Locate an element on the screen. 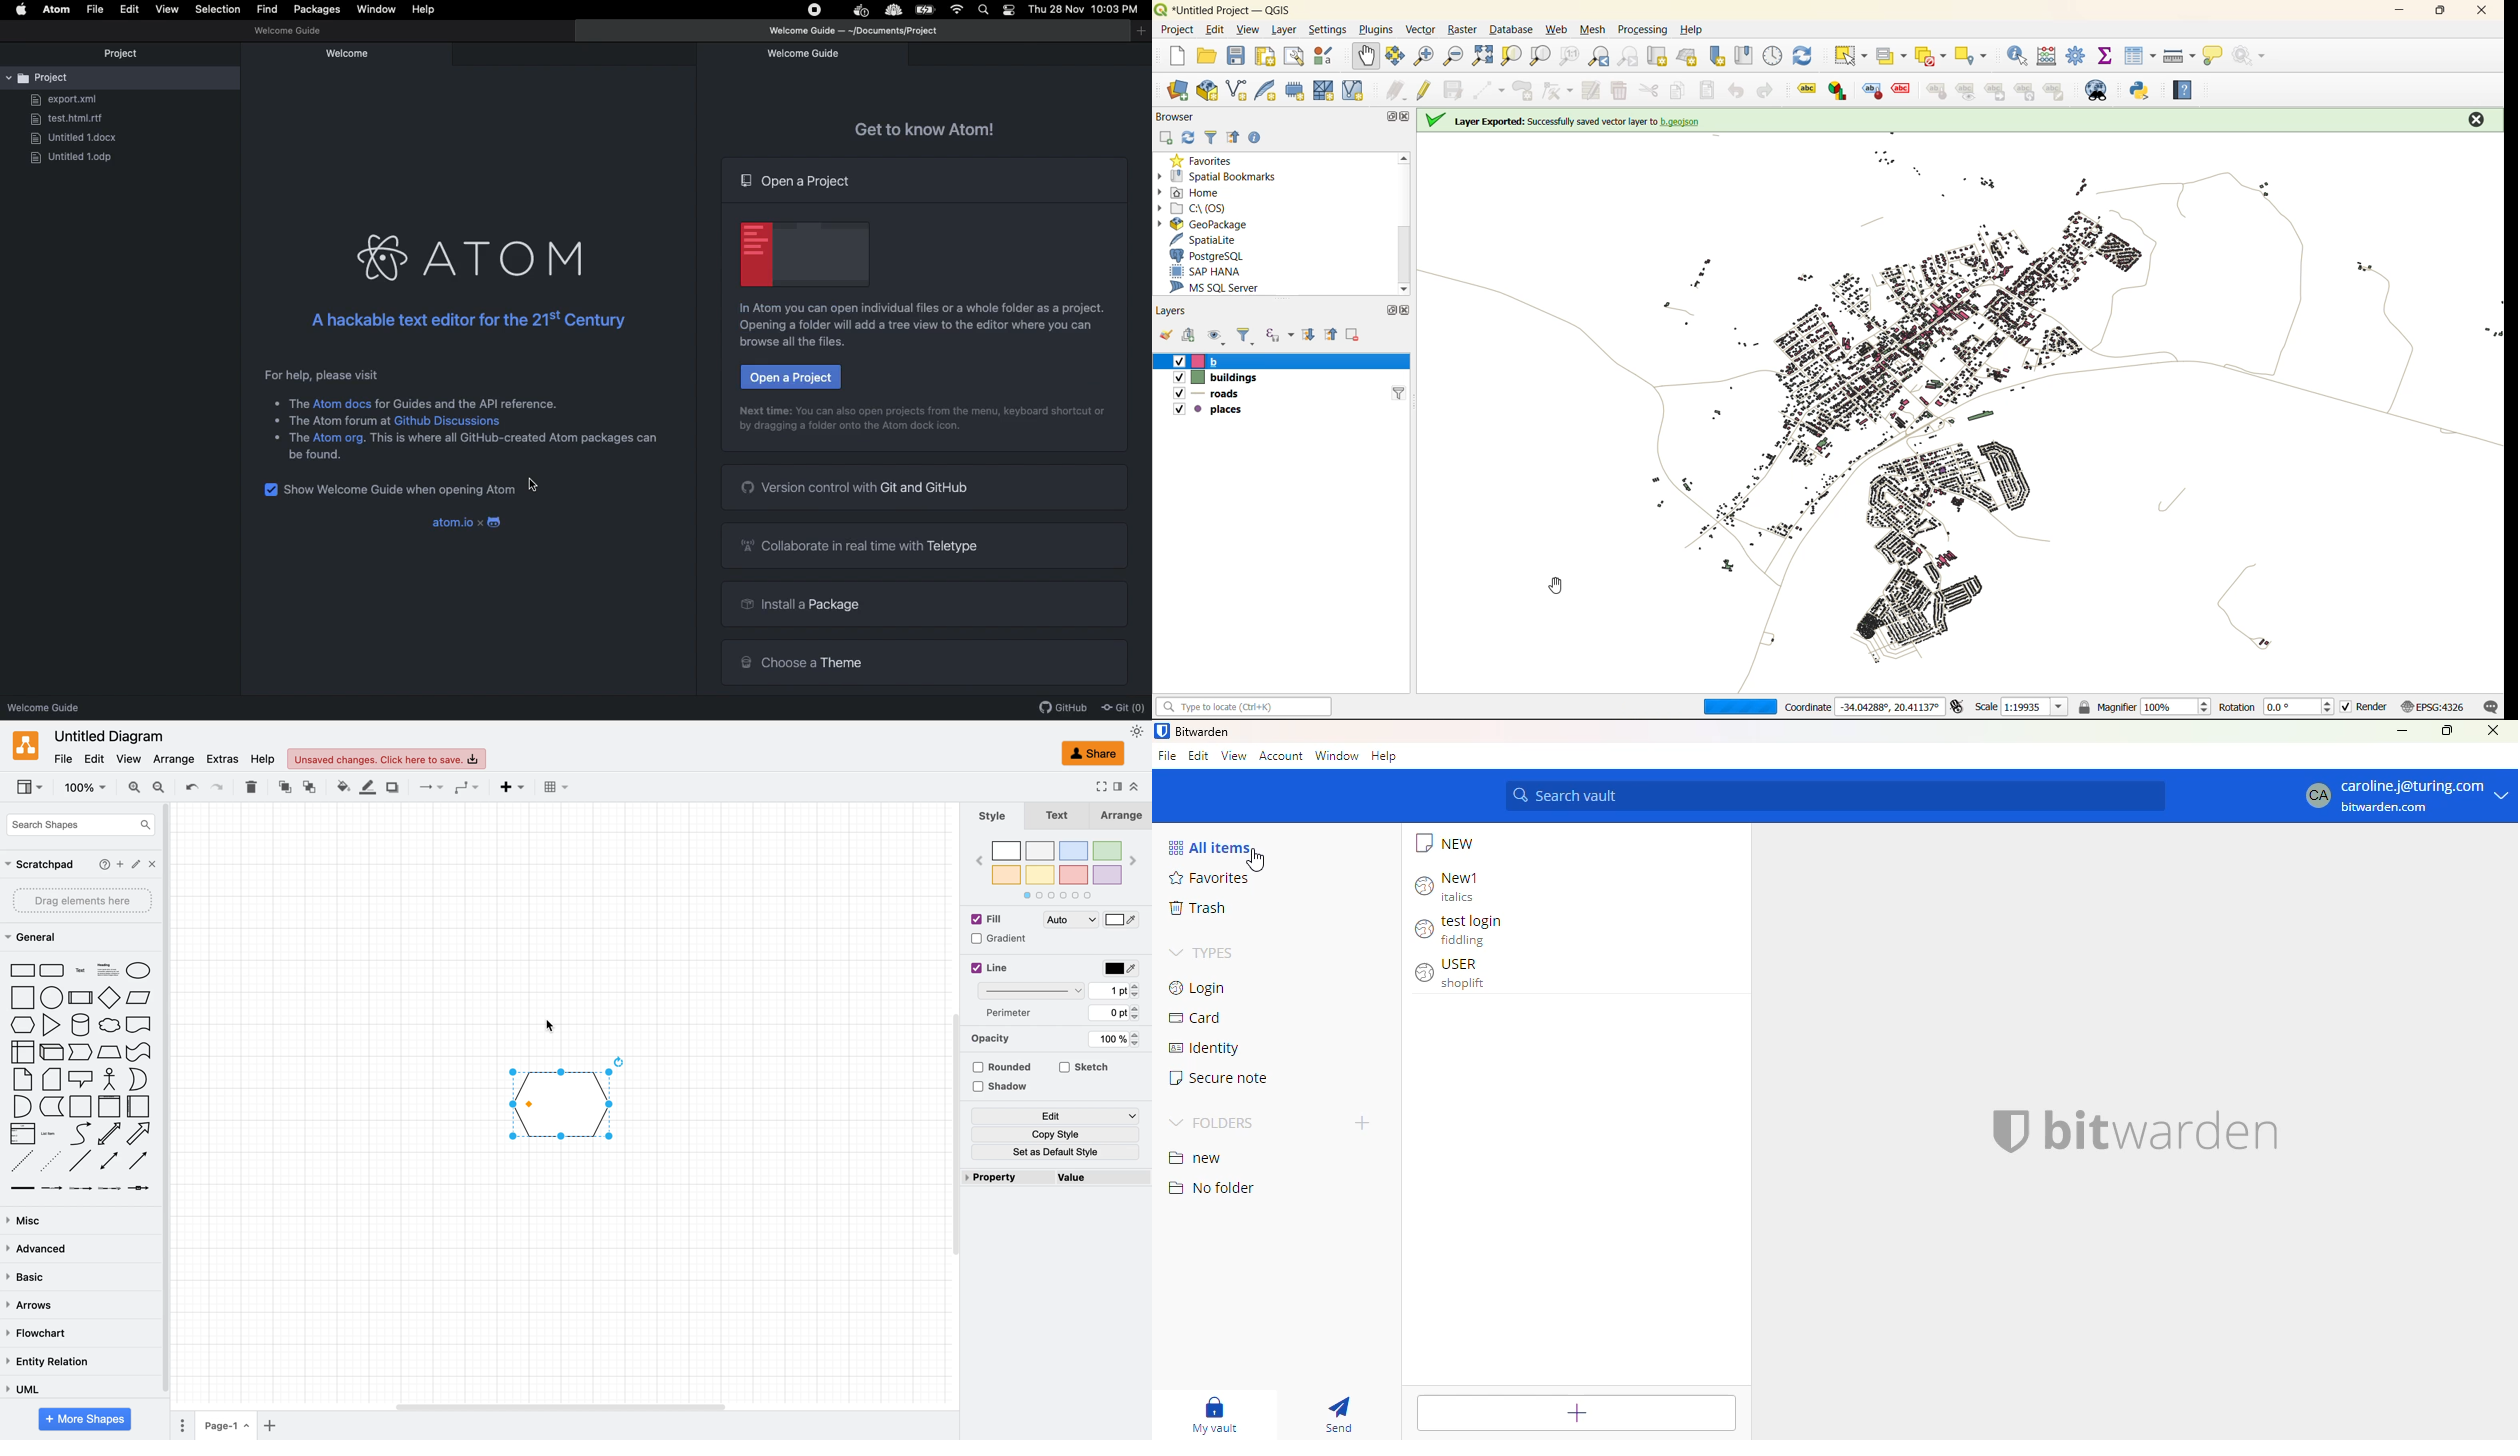 This screenshot has width=2520, height=1456. Edit is located at coordinates (130, 10).